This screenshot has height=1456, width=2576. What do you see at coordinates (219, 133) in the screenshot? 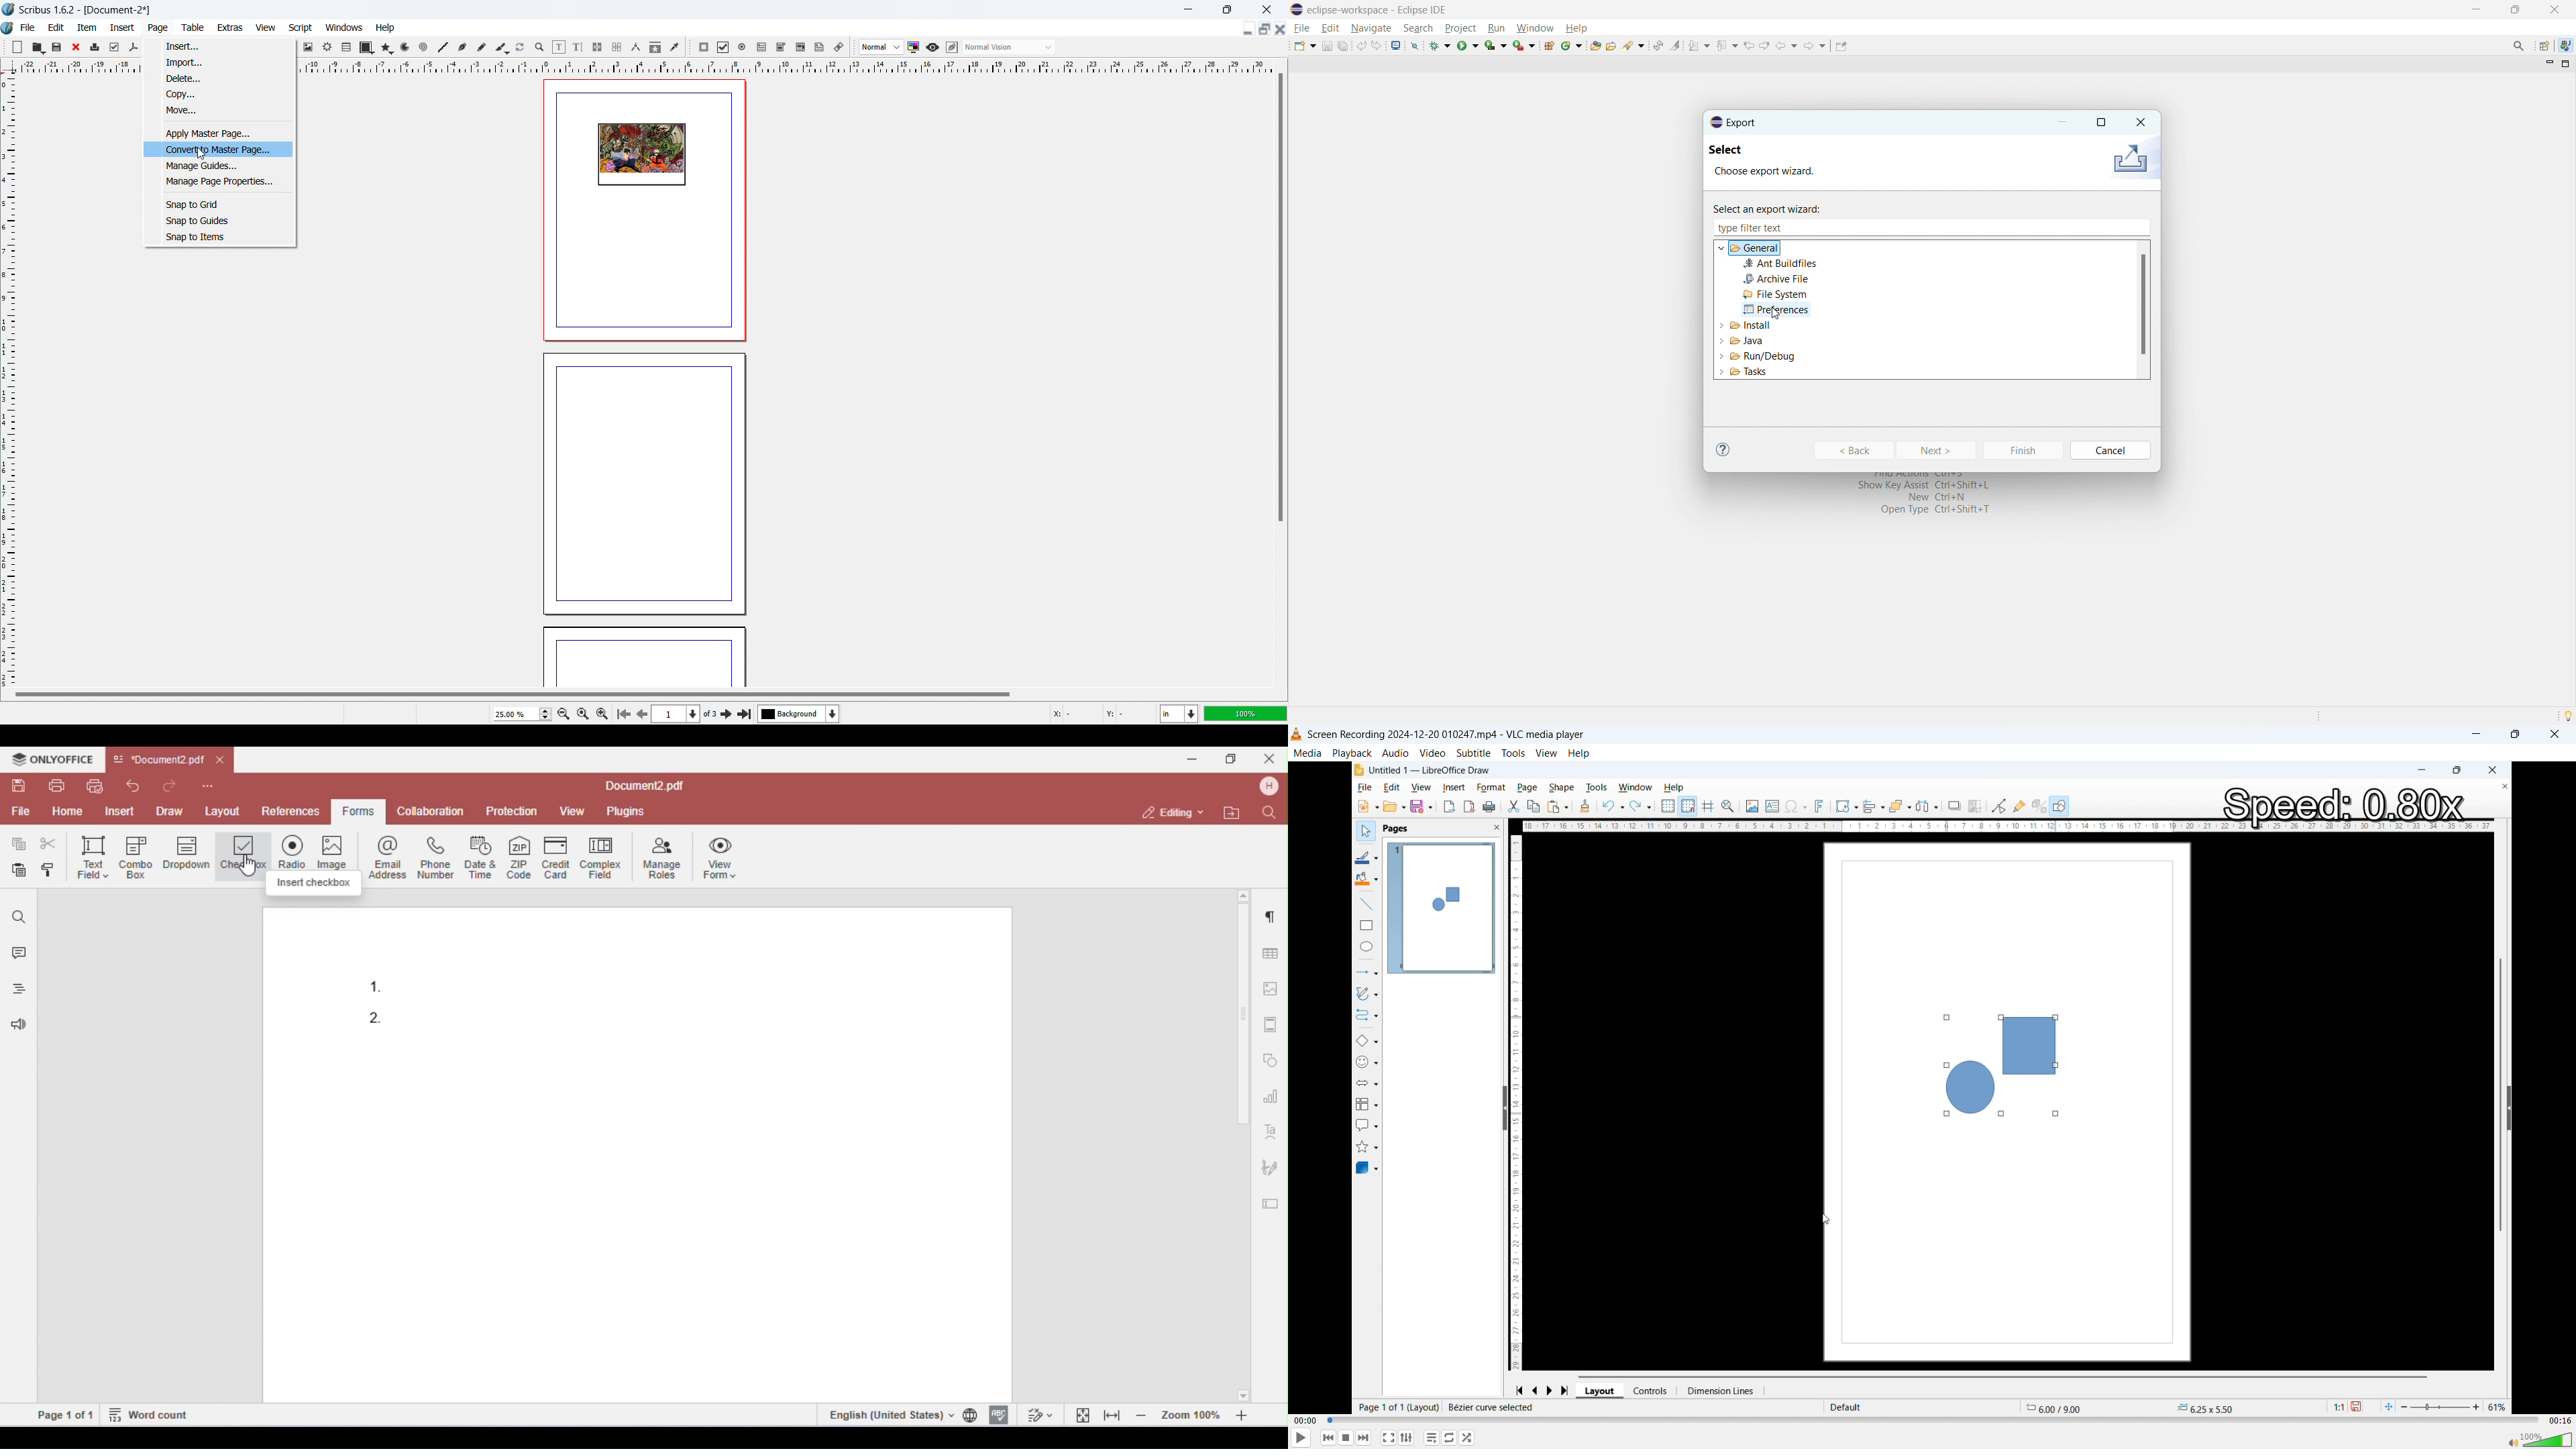
I see `apply master page` at bounding box center [219, 133].